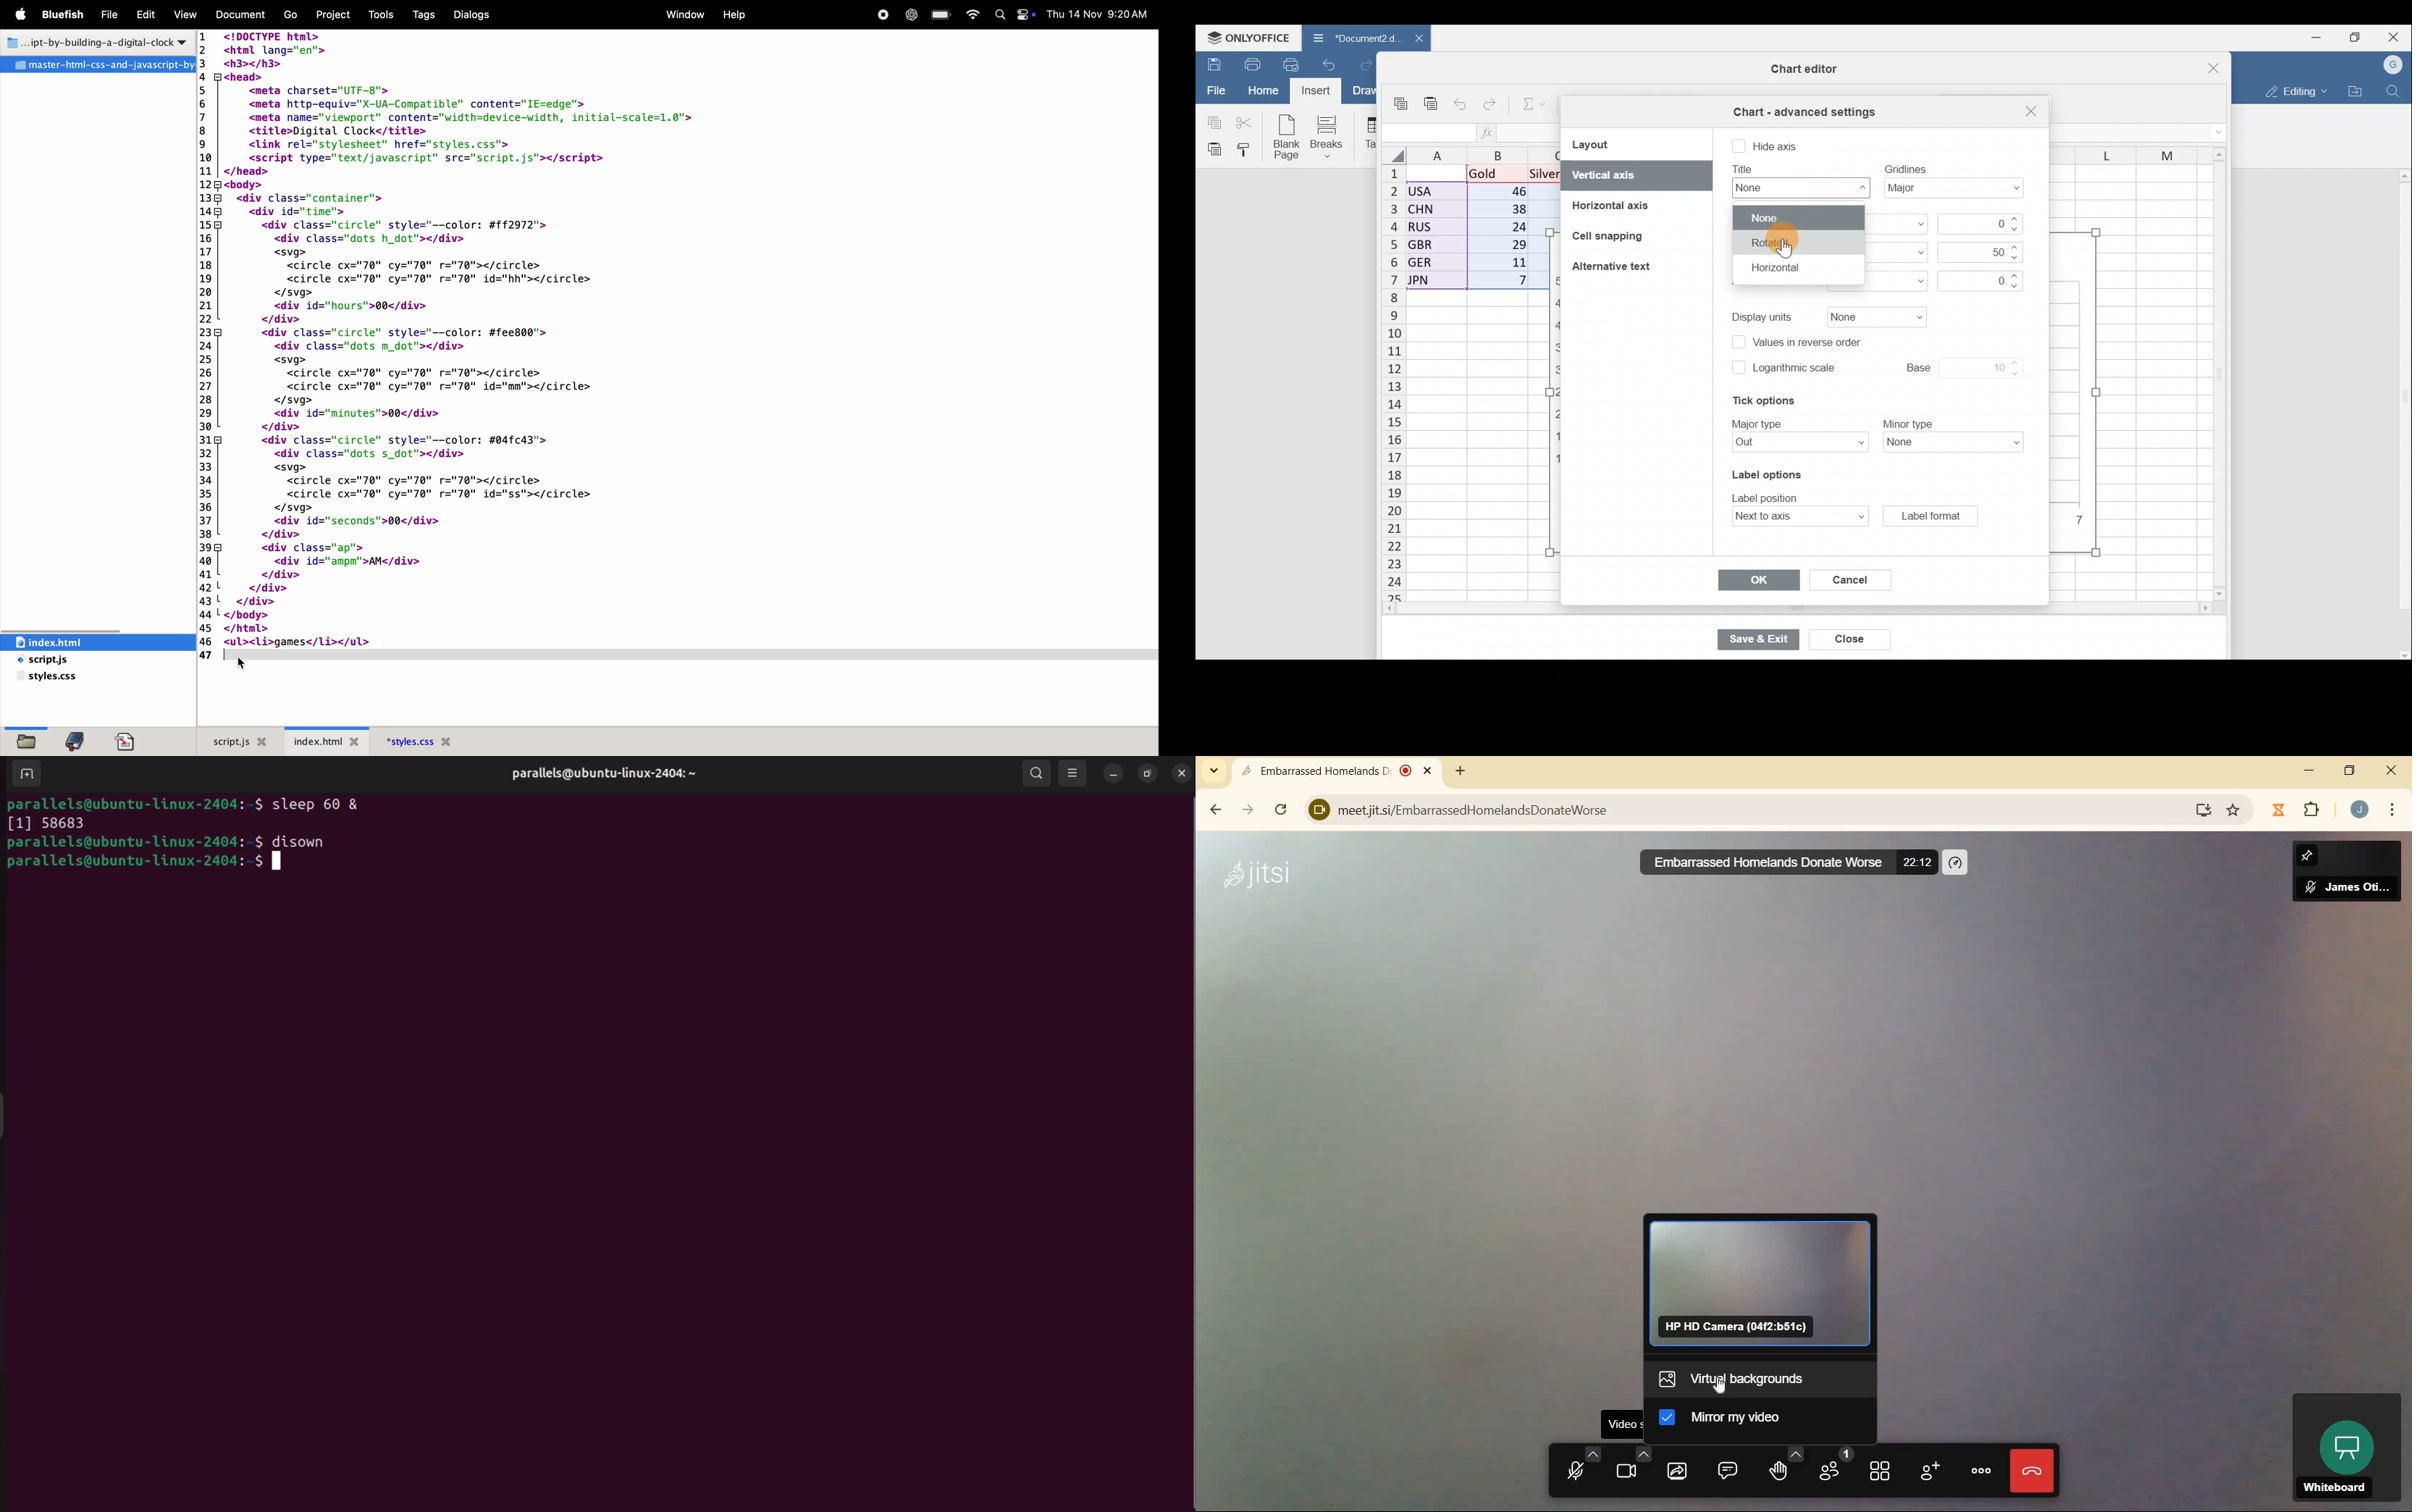  What do you see at coordinates (186, 14) in the screenshot?
I see `View` at bounding box center [186, 14].